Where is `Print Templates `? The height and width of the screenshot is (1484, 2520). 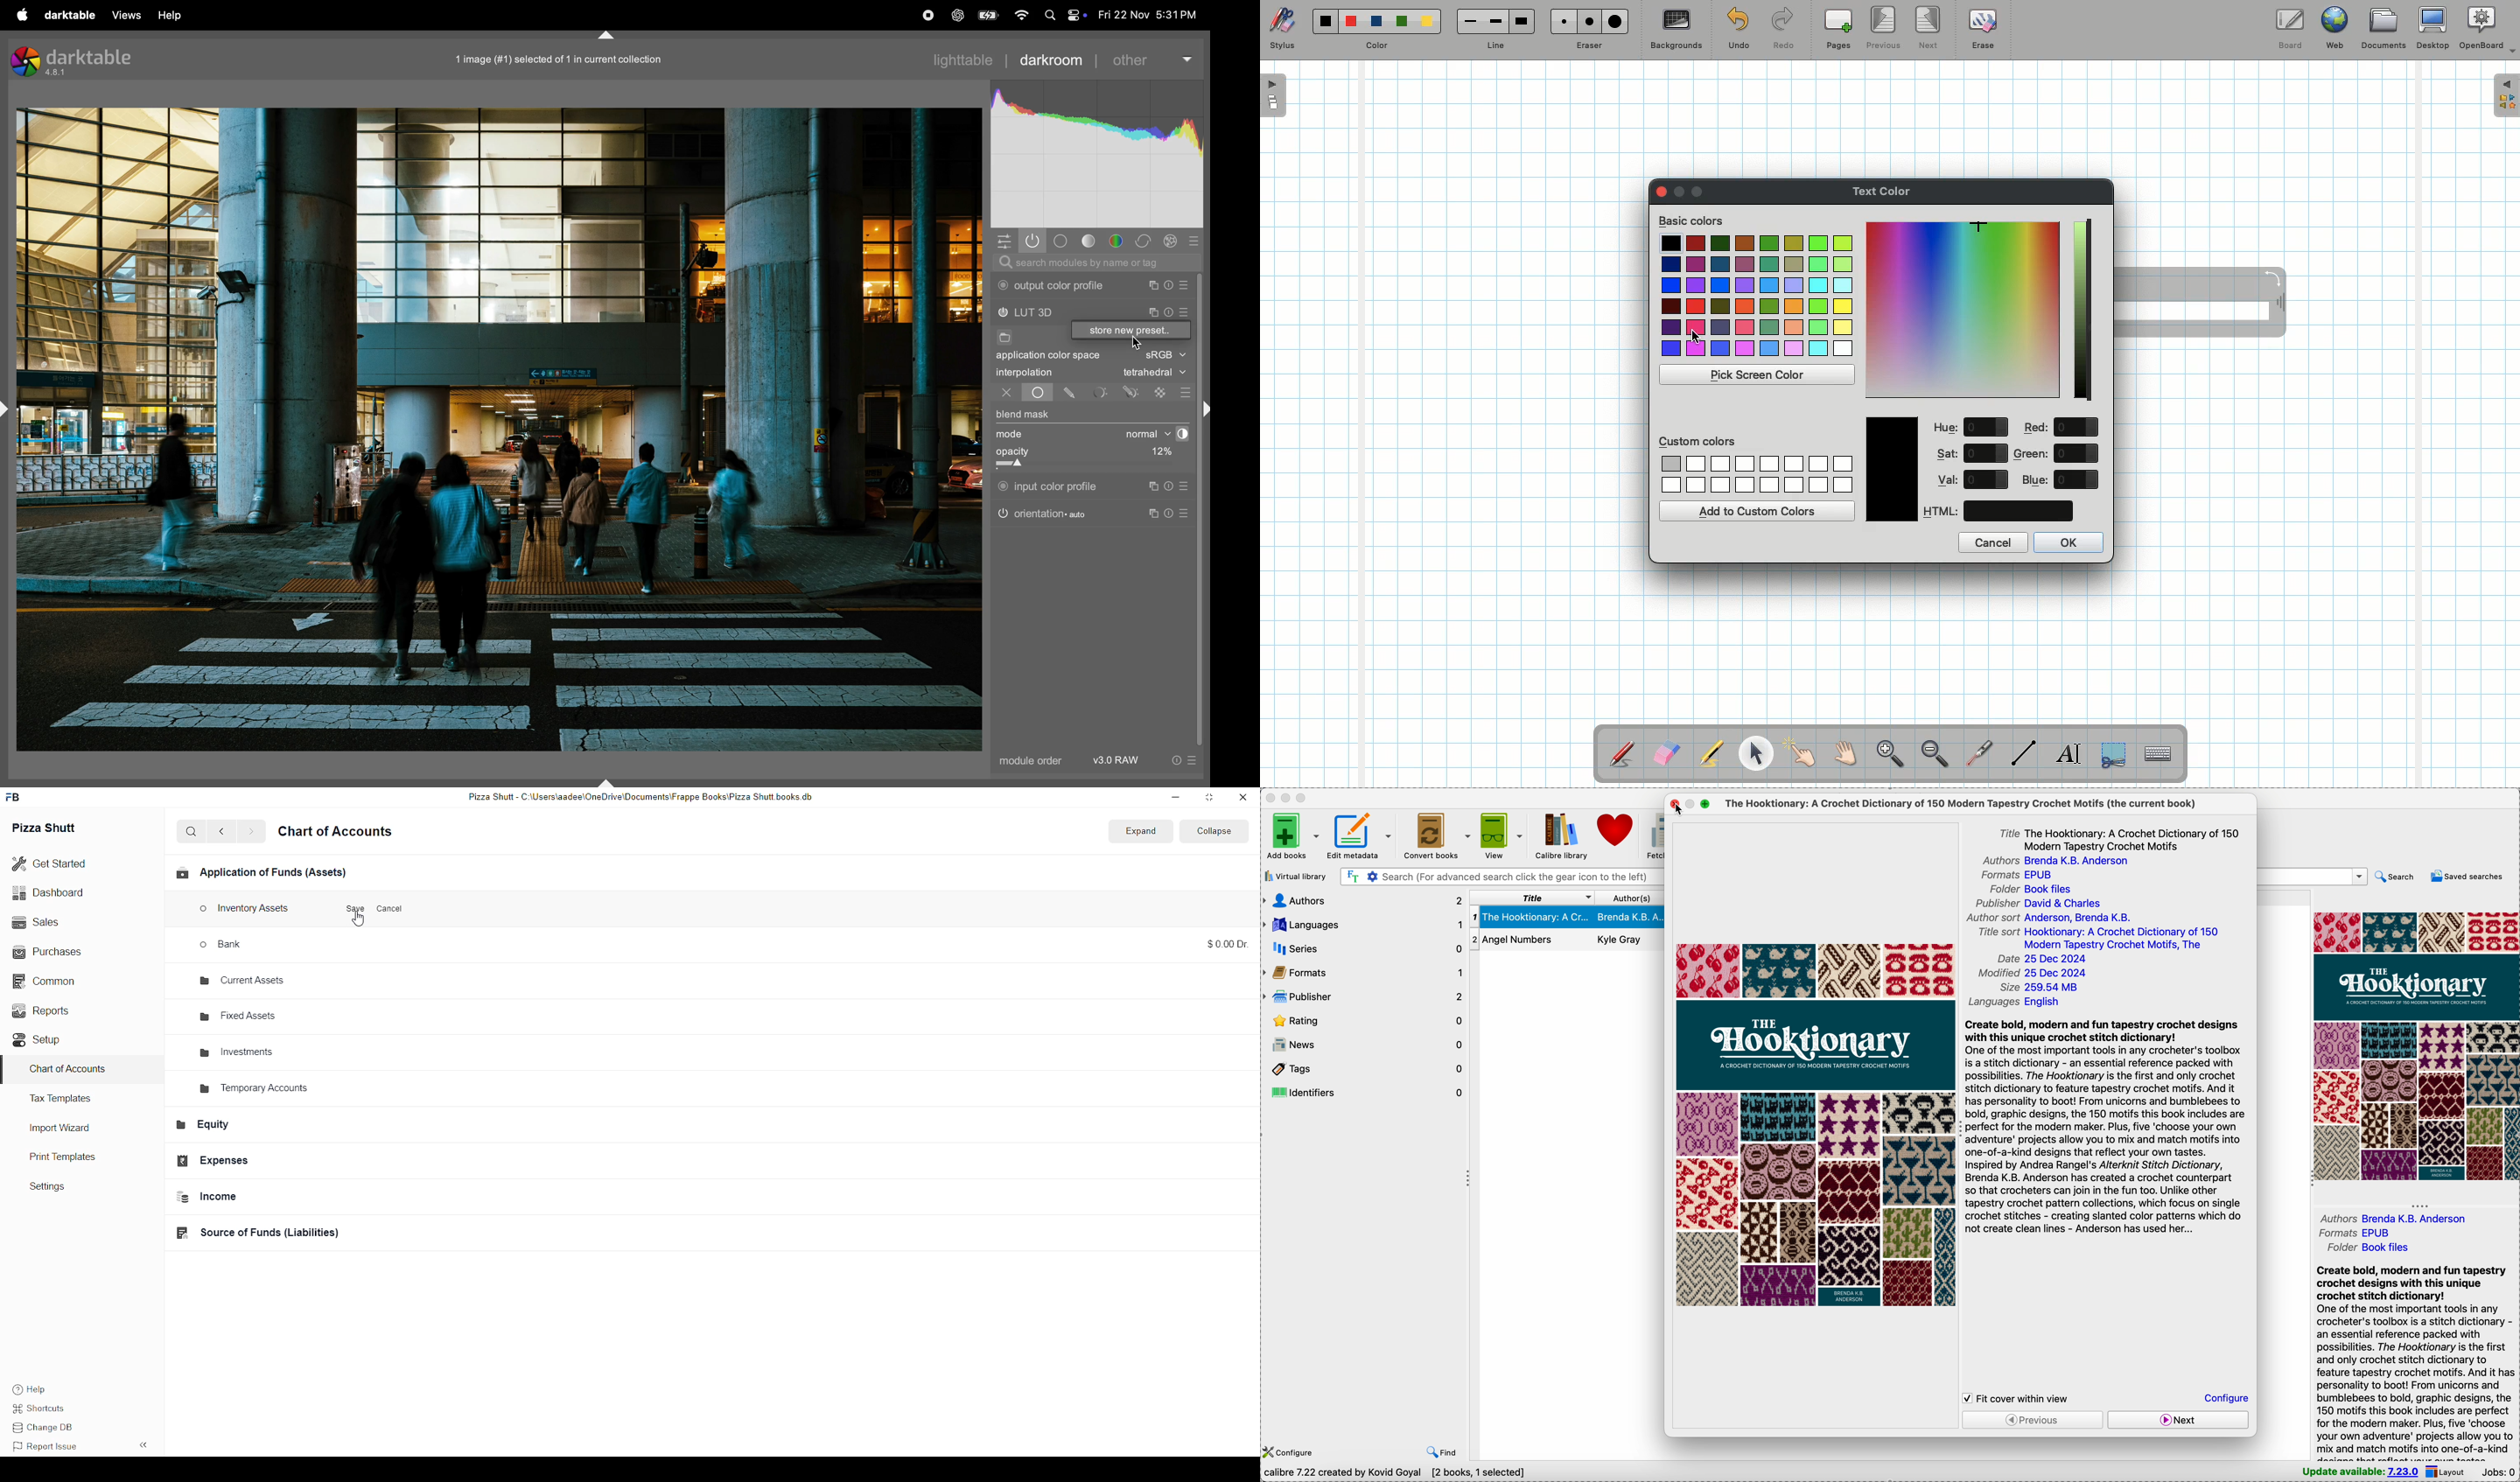 Print Templates  is located at coordinates (75, 1158).